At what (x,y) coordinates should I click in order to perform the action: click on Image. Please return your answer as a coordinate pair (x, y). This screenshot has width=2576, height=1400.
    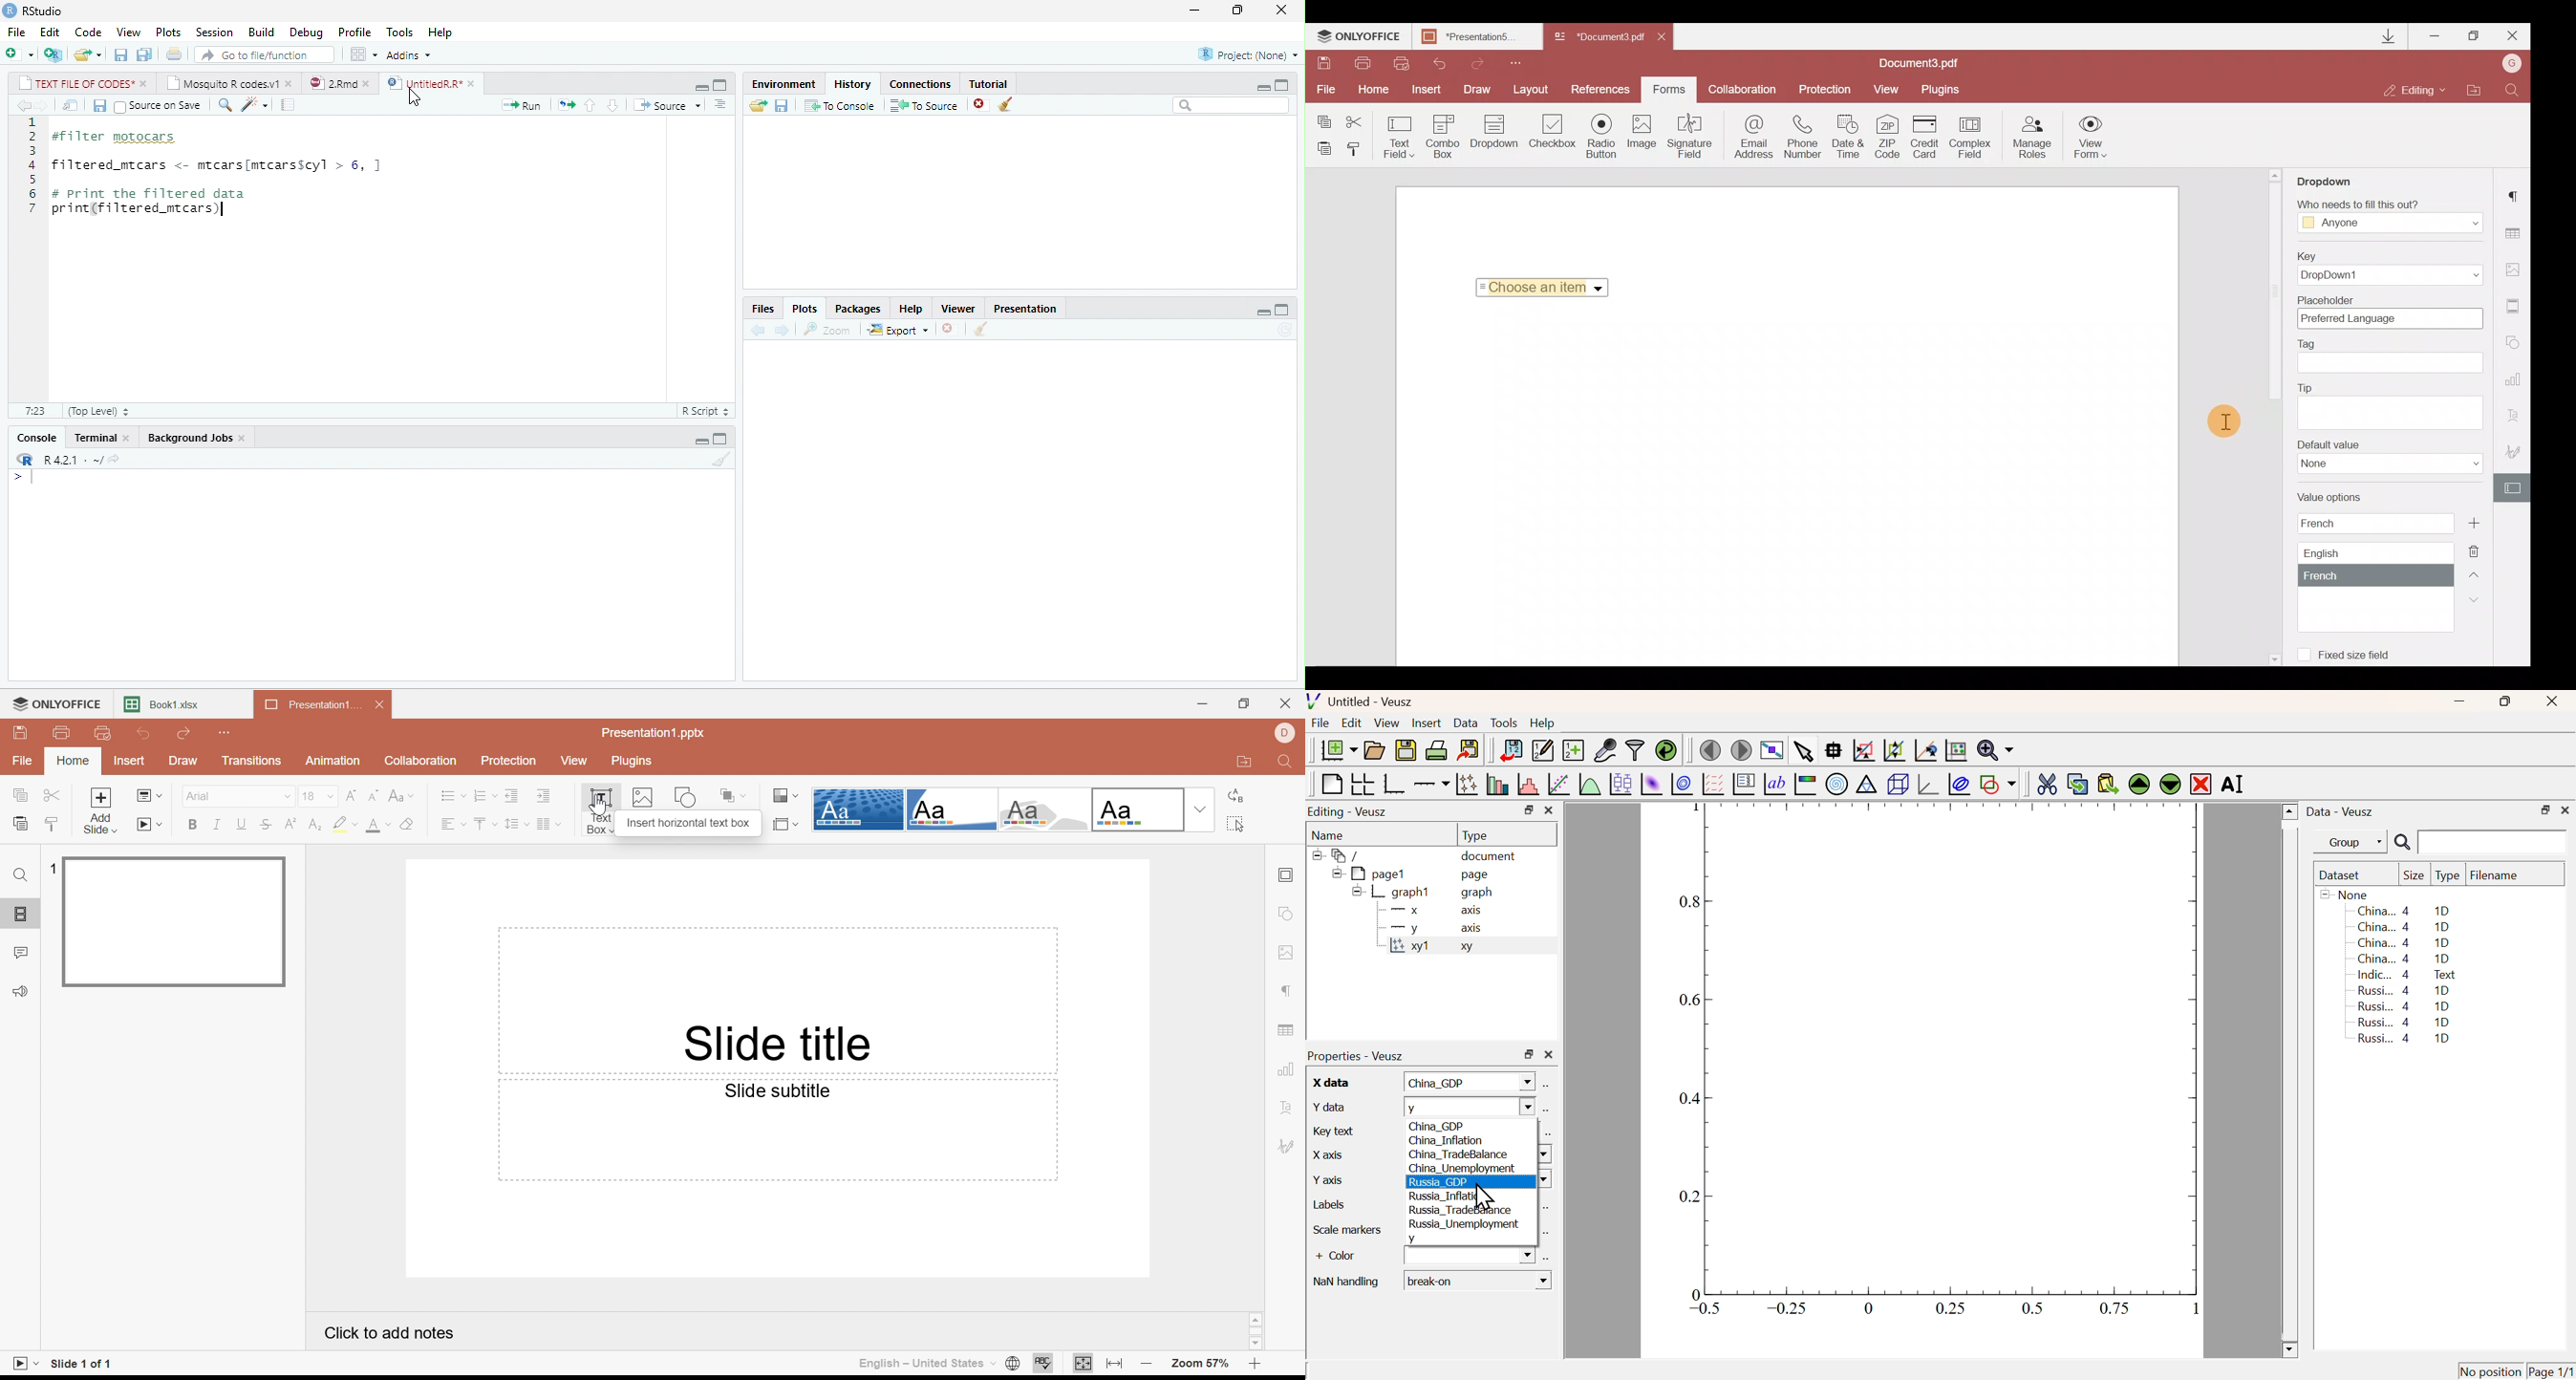
    Looking at the image, I should click on (1643, 137).